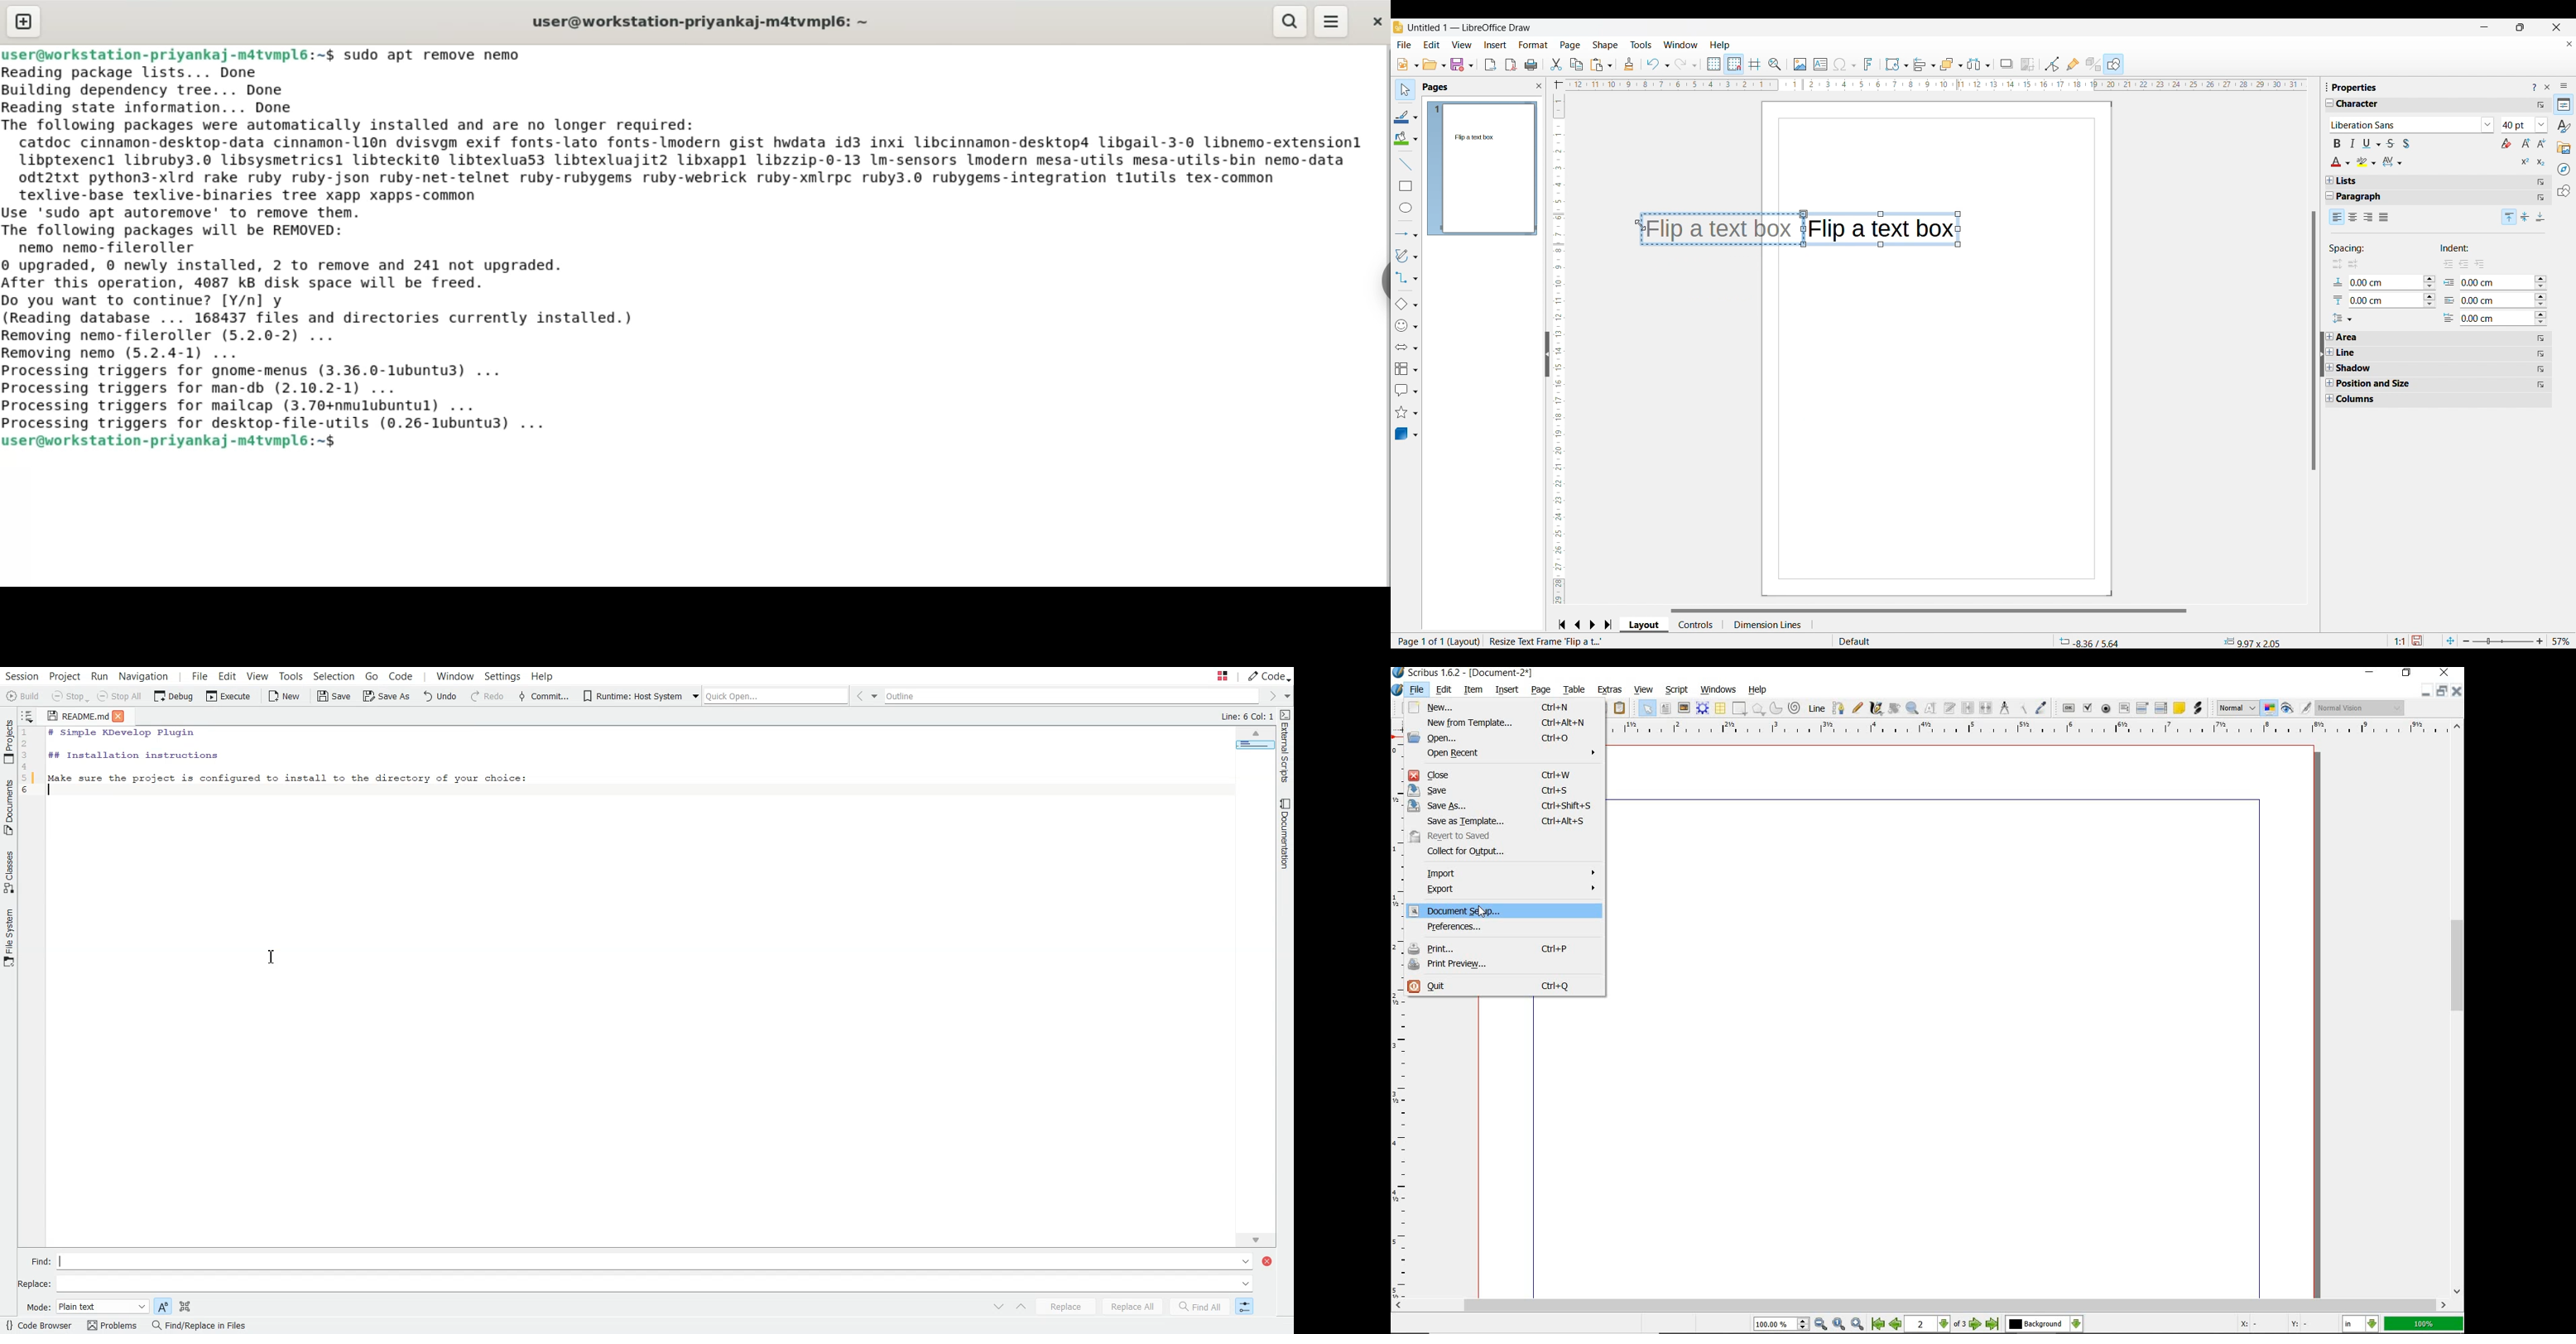 The height and width of the screenshot is (1344, 2576). I want to click on scrollbar, so click(2458, 1009).